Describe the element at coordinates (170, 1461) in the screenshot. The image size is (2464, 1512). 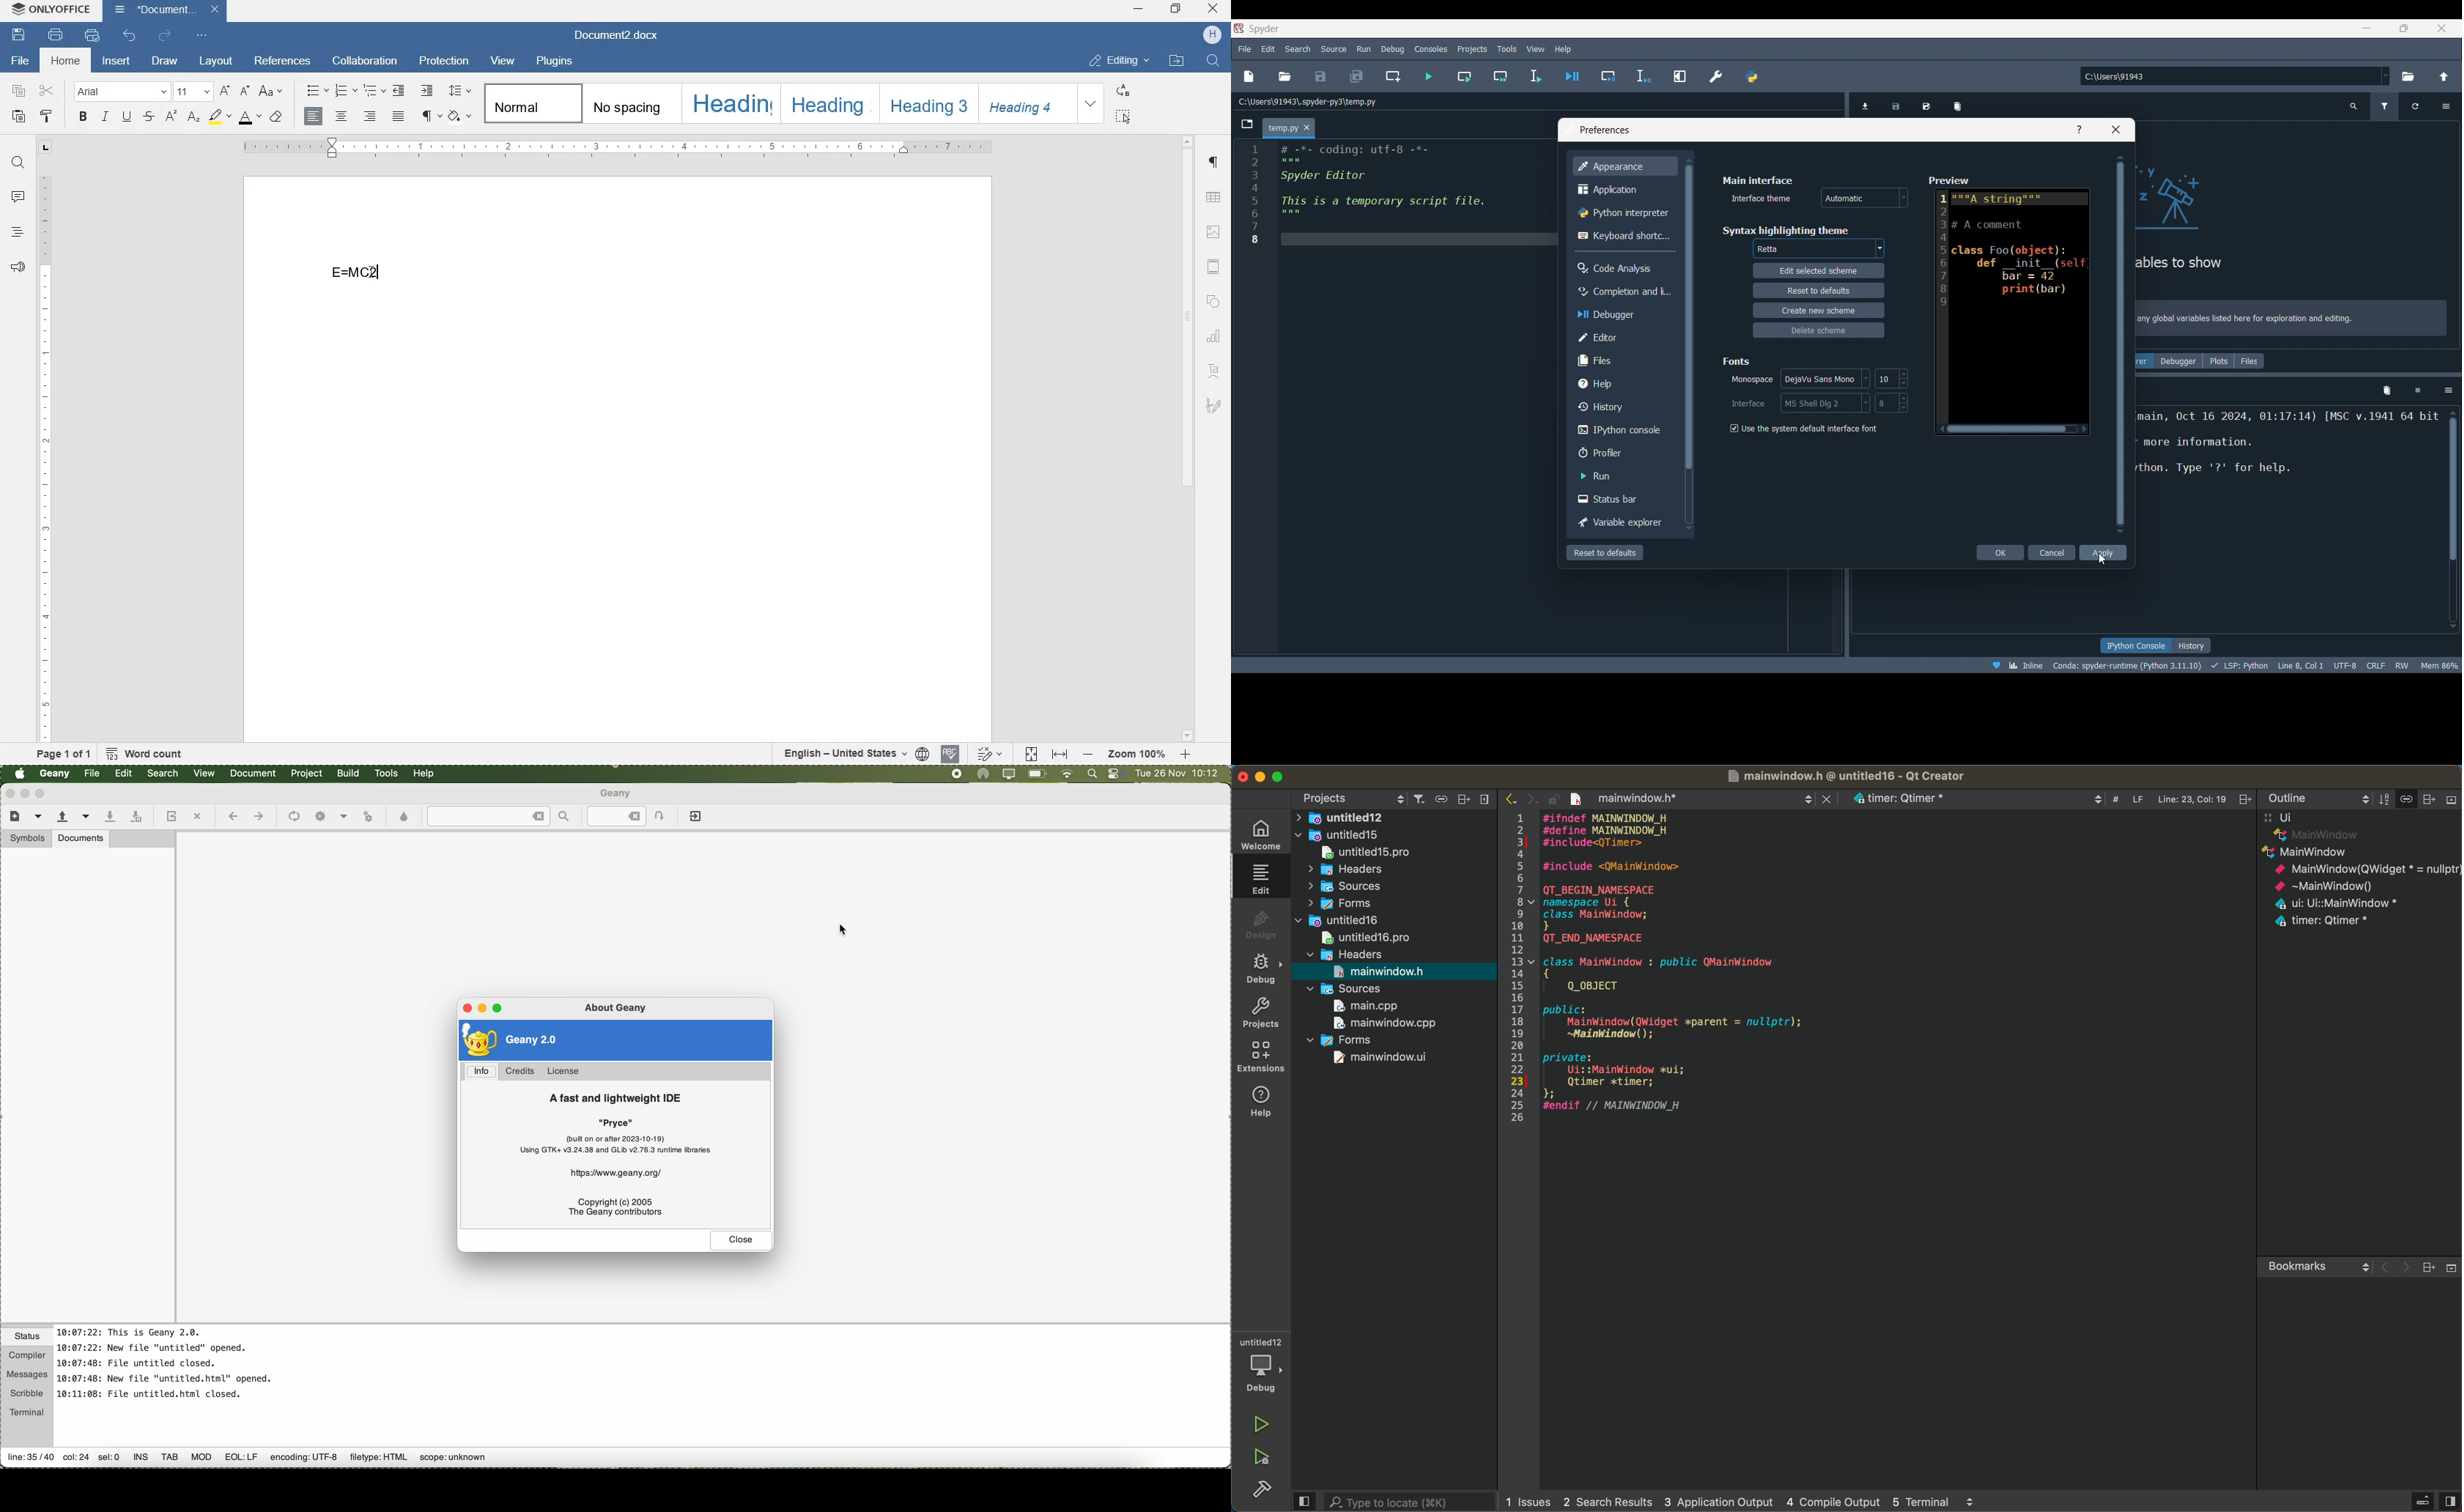
I see `TAB` at that location.